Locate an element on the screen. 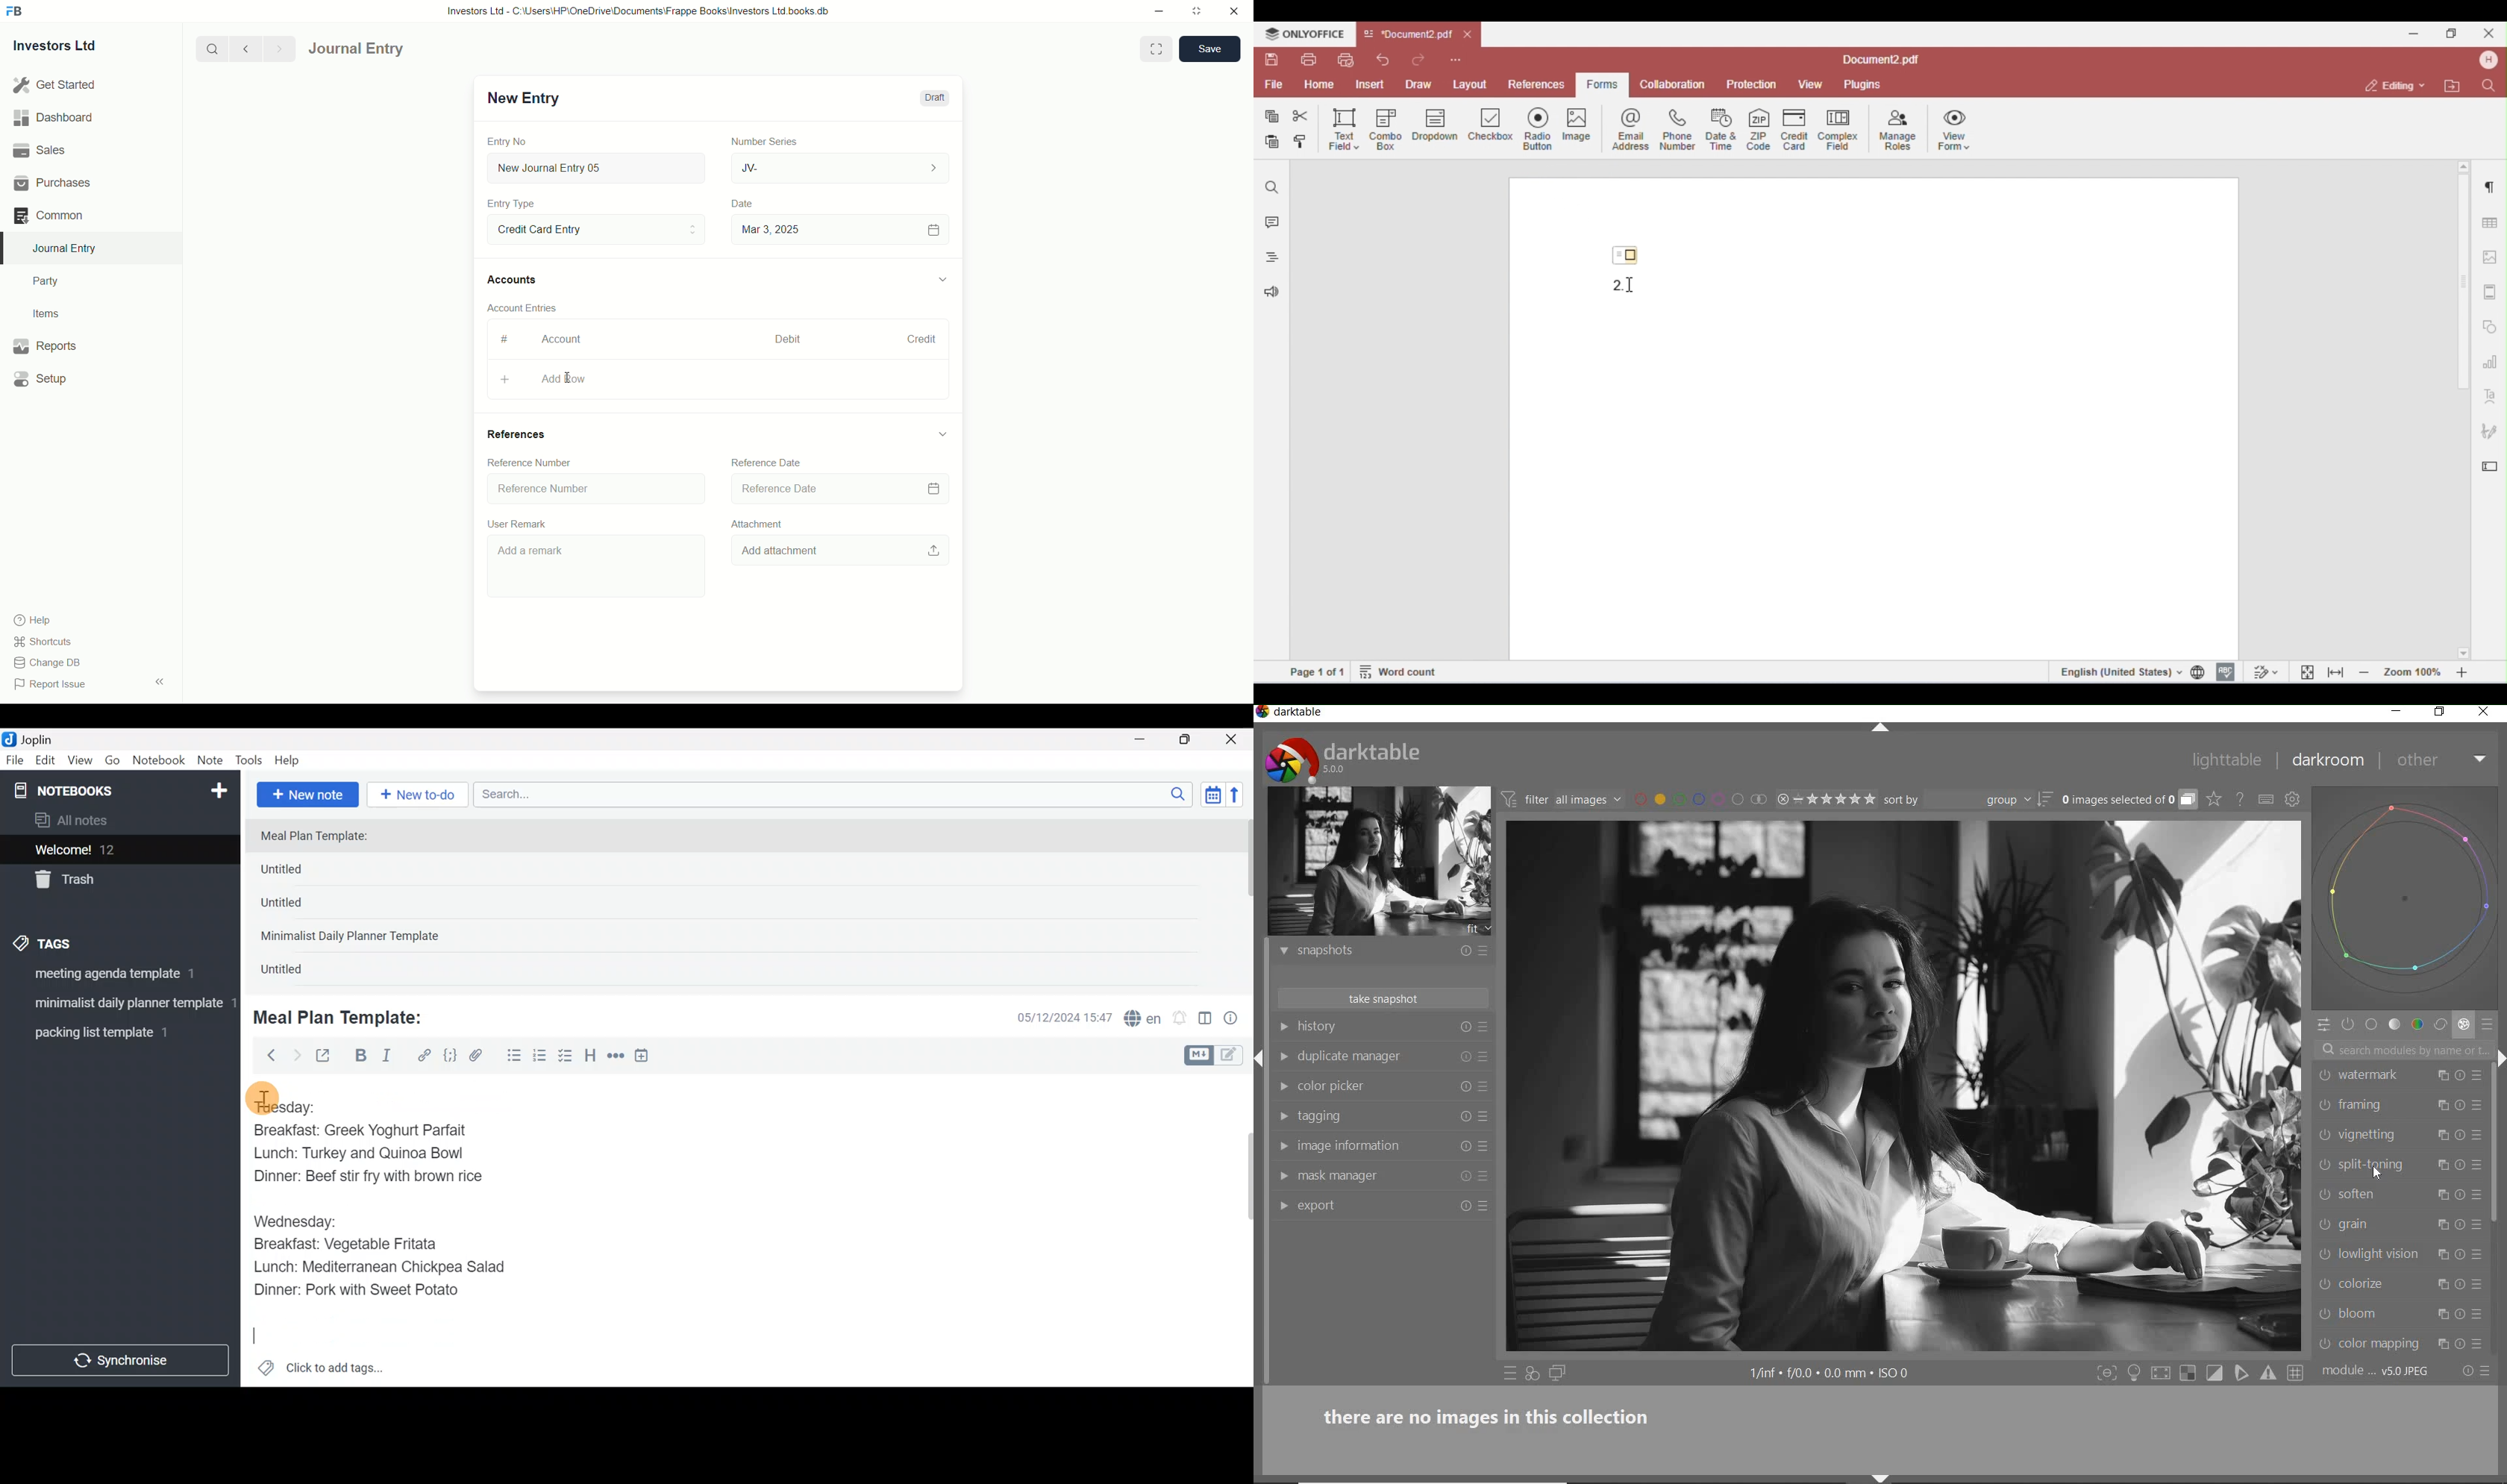 Image resolution: width=2520 pixels, height=1484 pixels. Attachment is located at coordinates (758, 524).